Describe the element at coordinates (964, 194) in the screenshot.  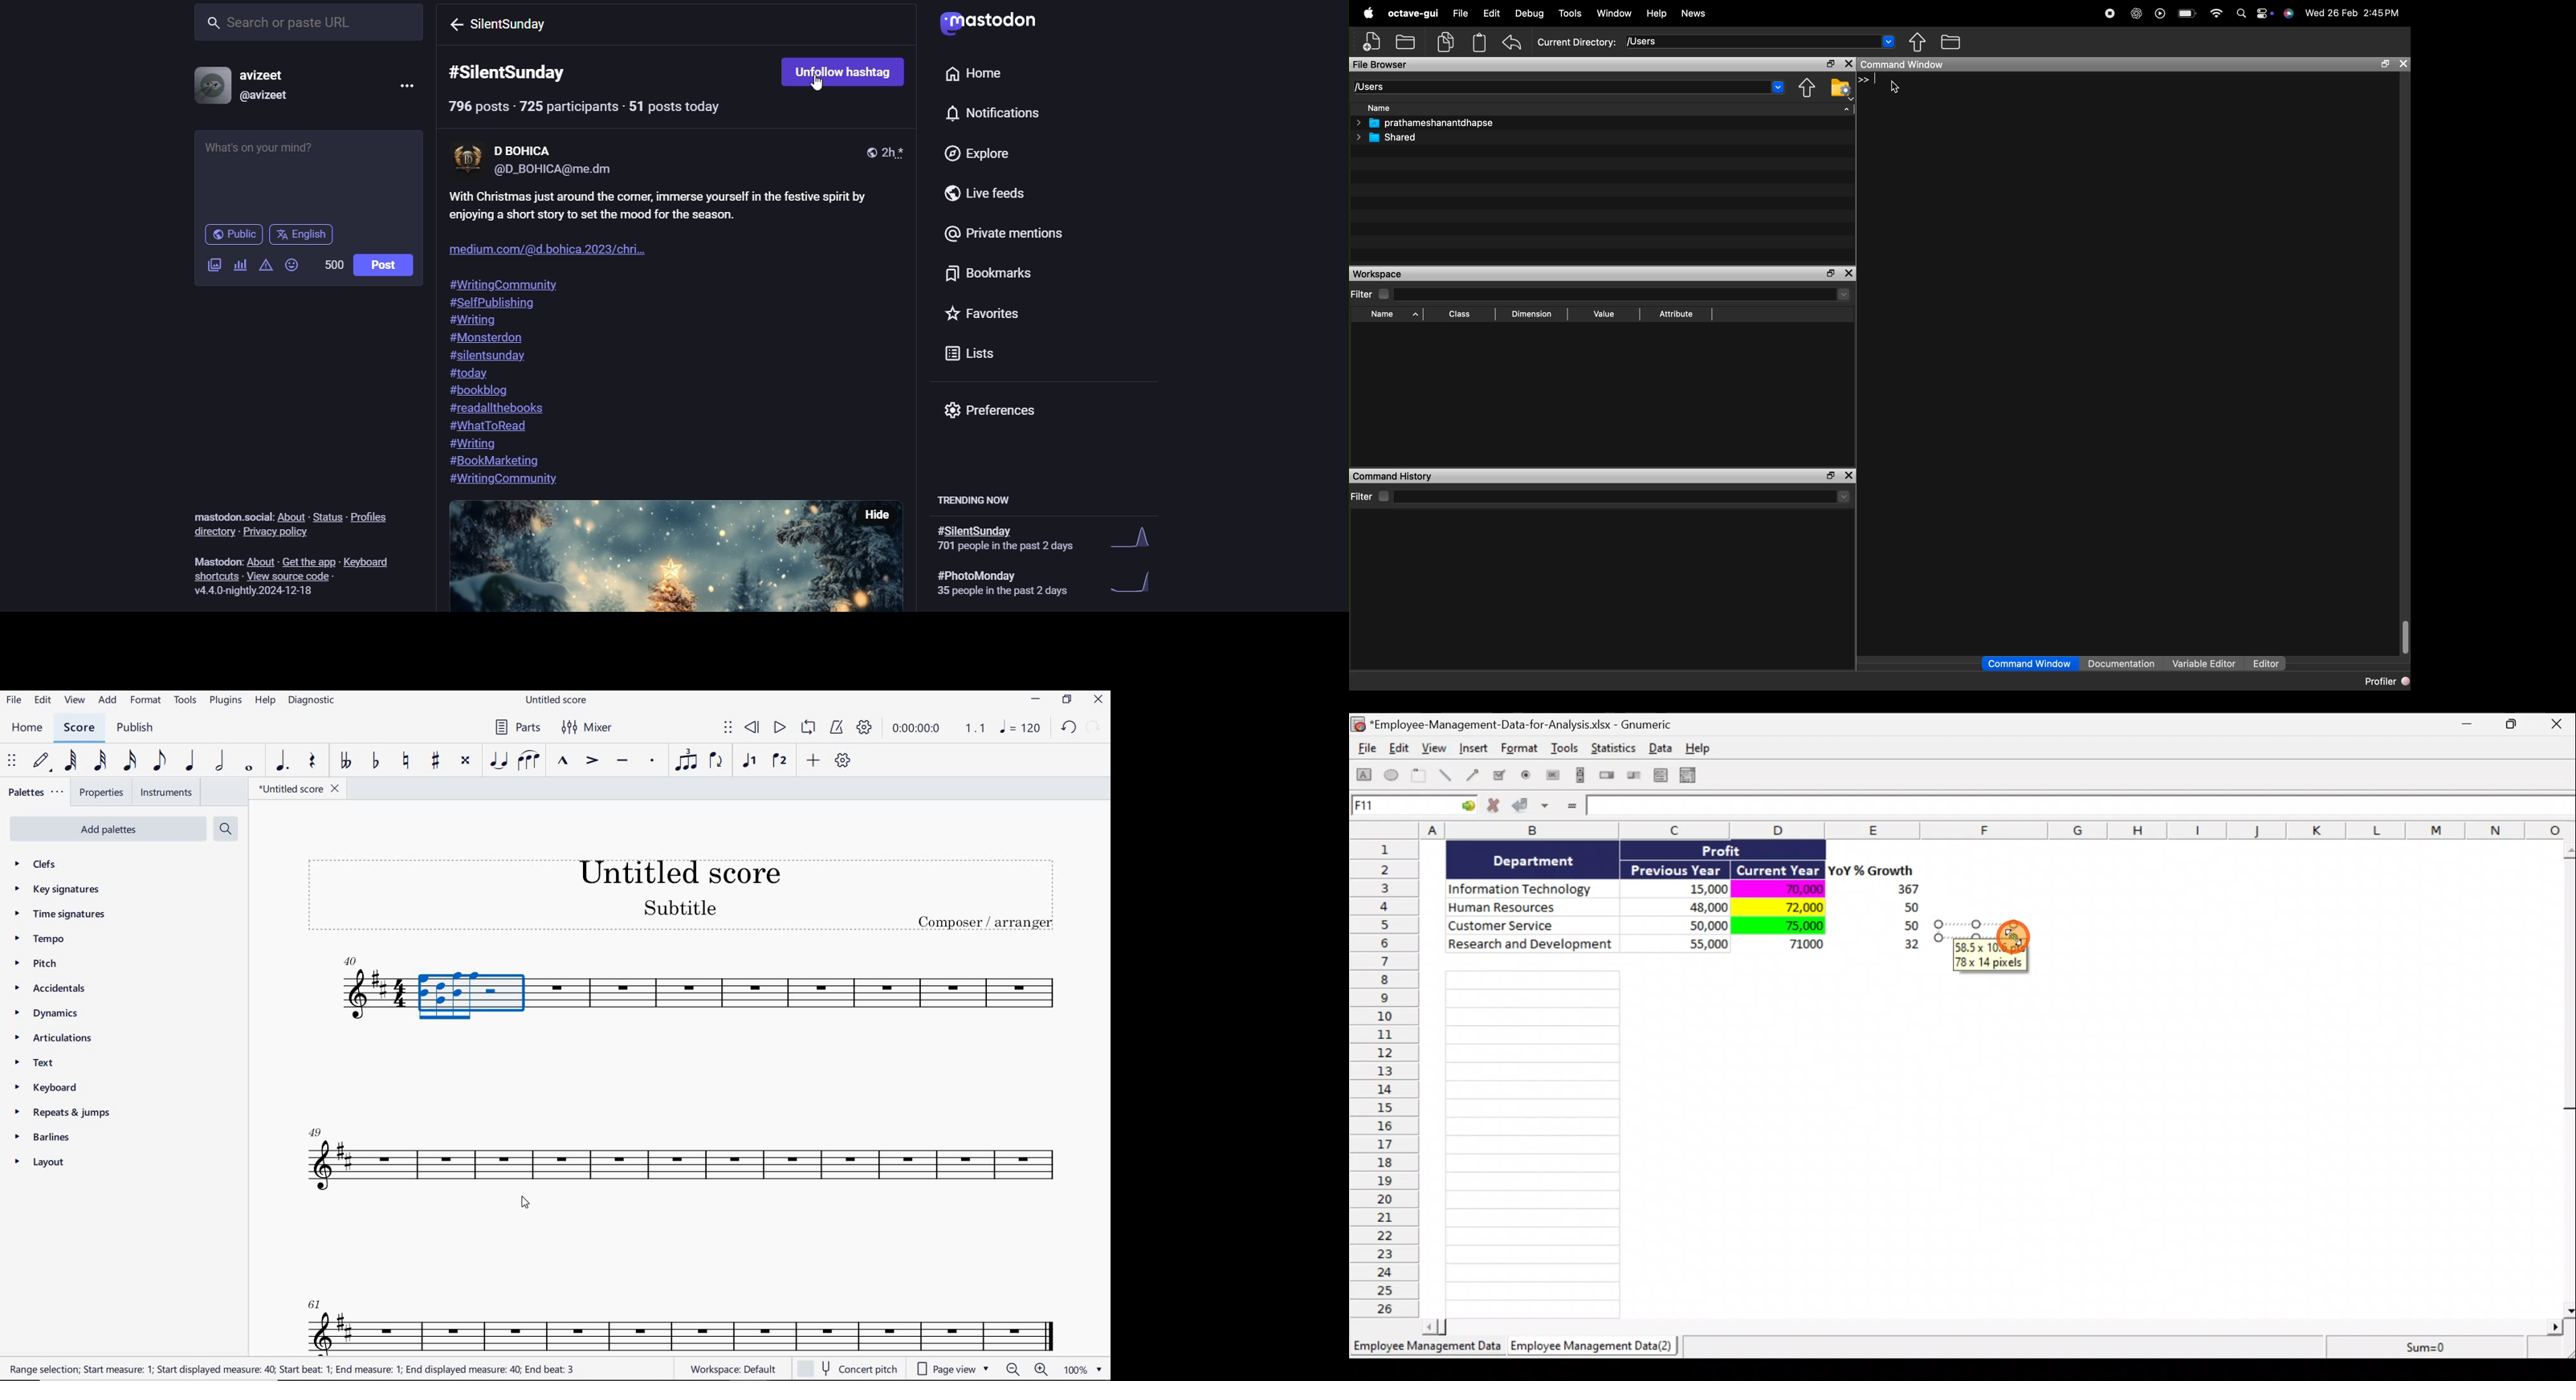
I see `Live feeds` at that location.